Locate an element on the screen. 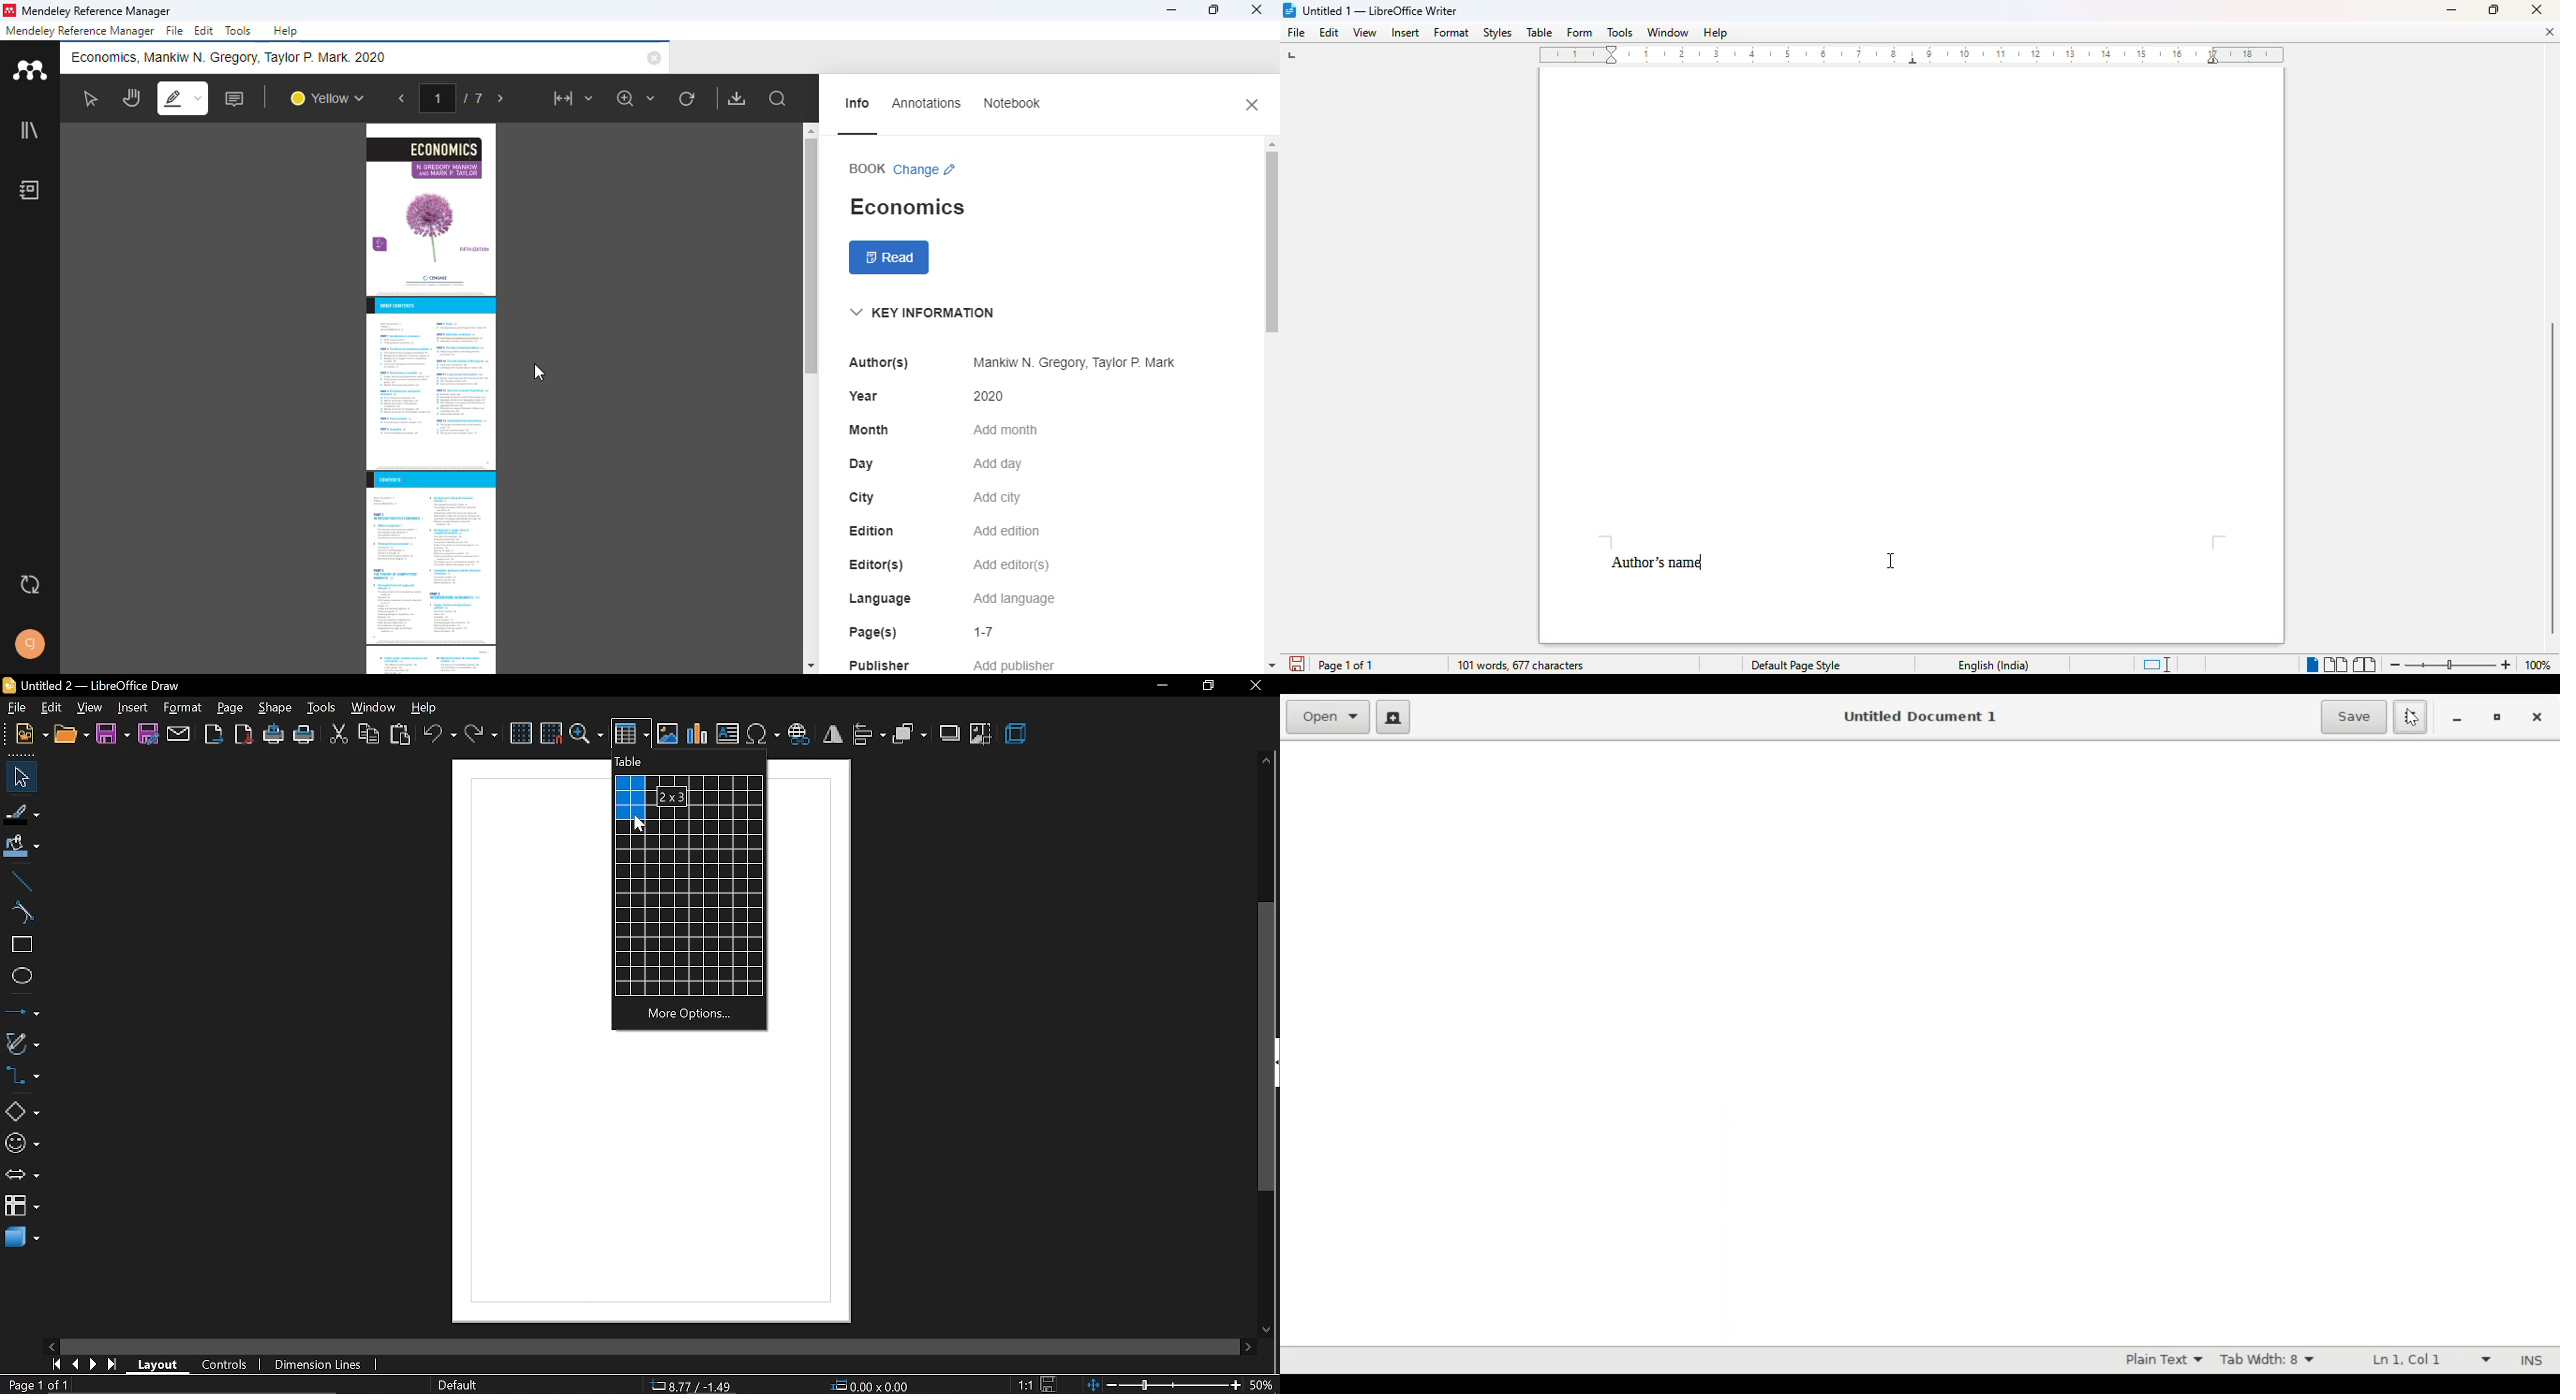 The height and width of the screenshot is (1400, 2576). city is located at coordinates (861, 498).